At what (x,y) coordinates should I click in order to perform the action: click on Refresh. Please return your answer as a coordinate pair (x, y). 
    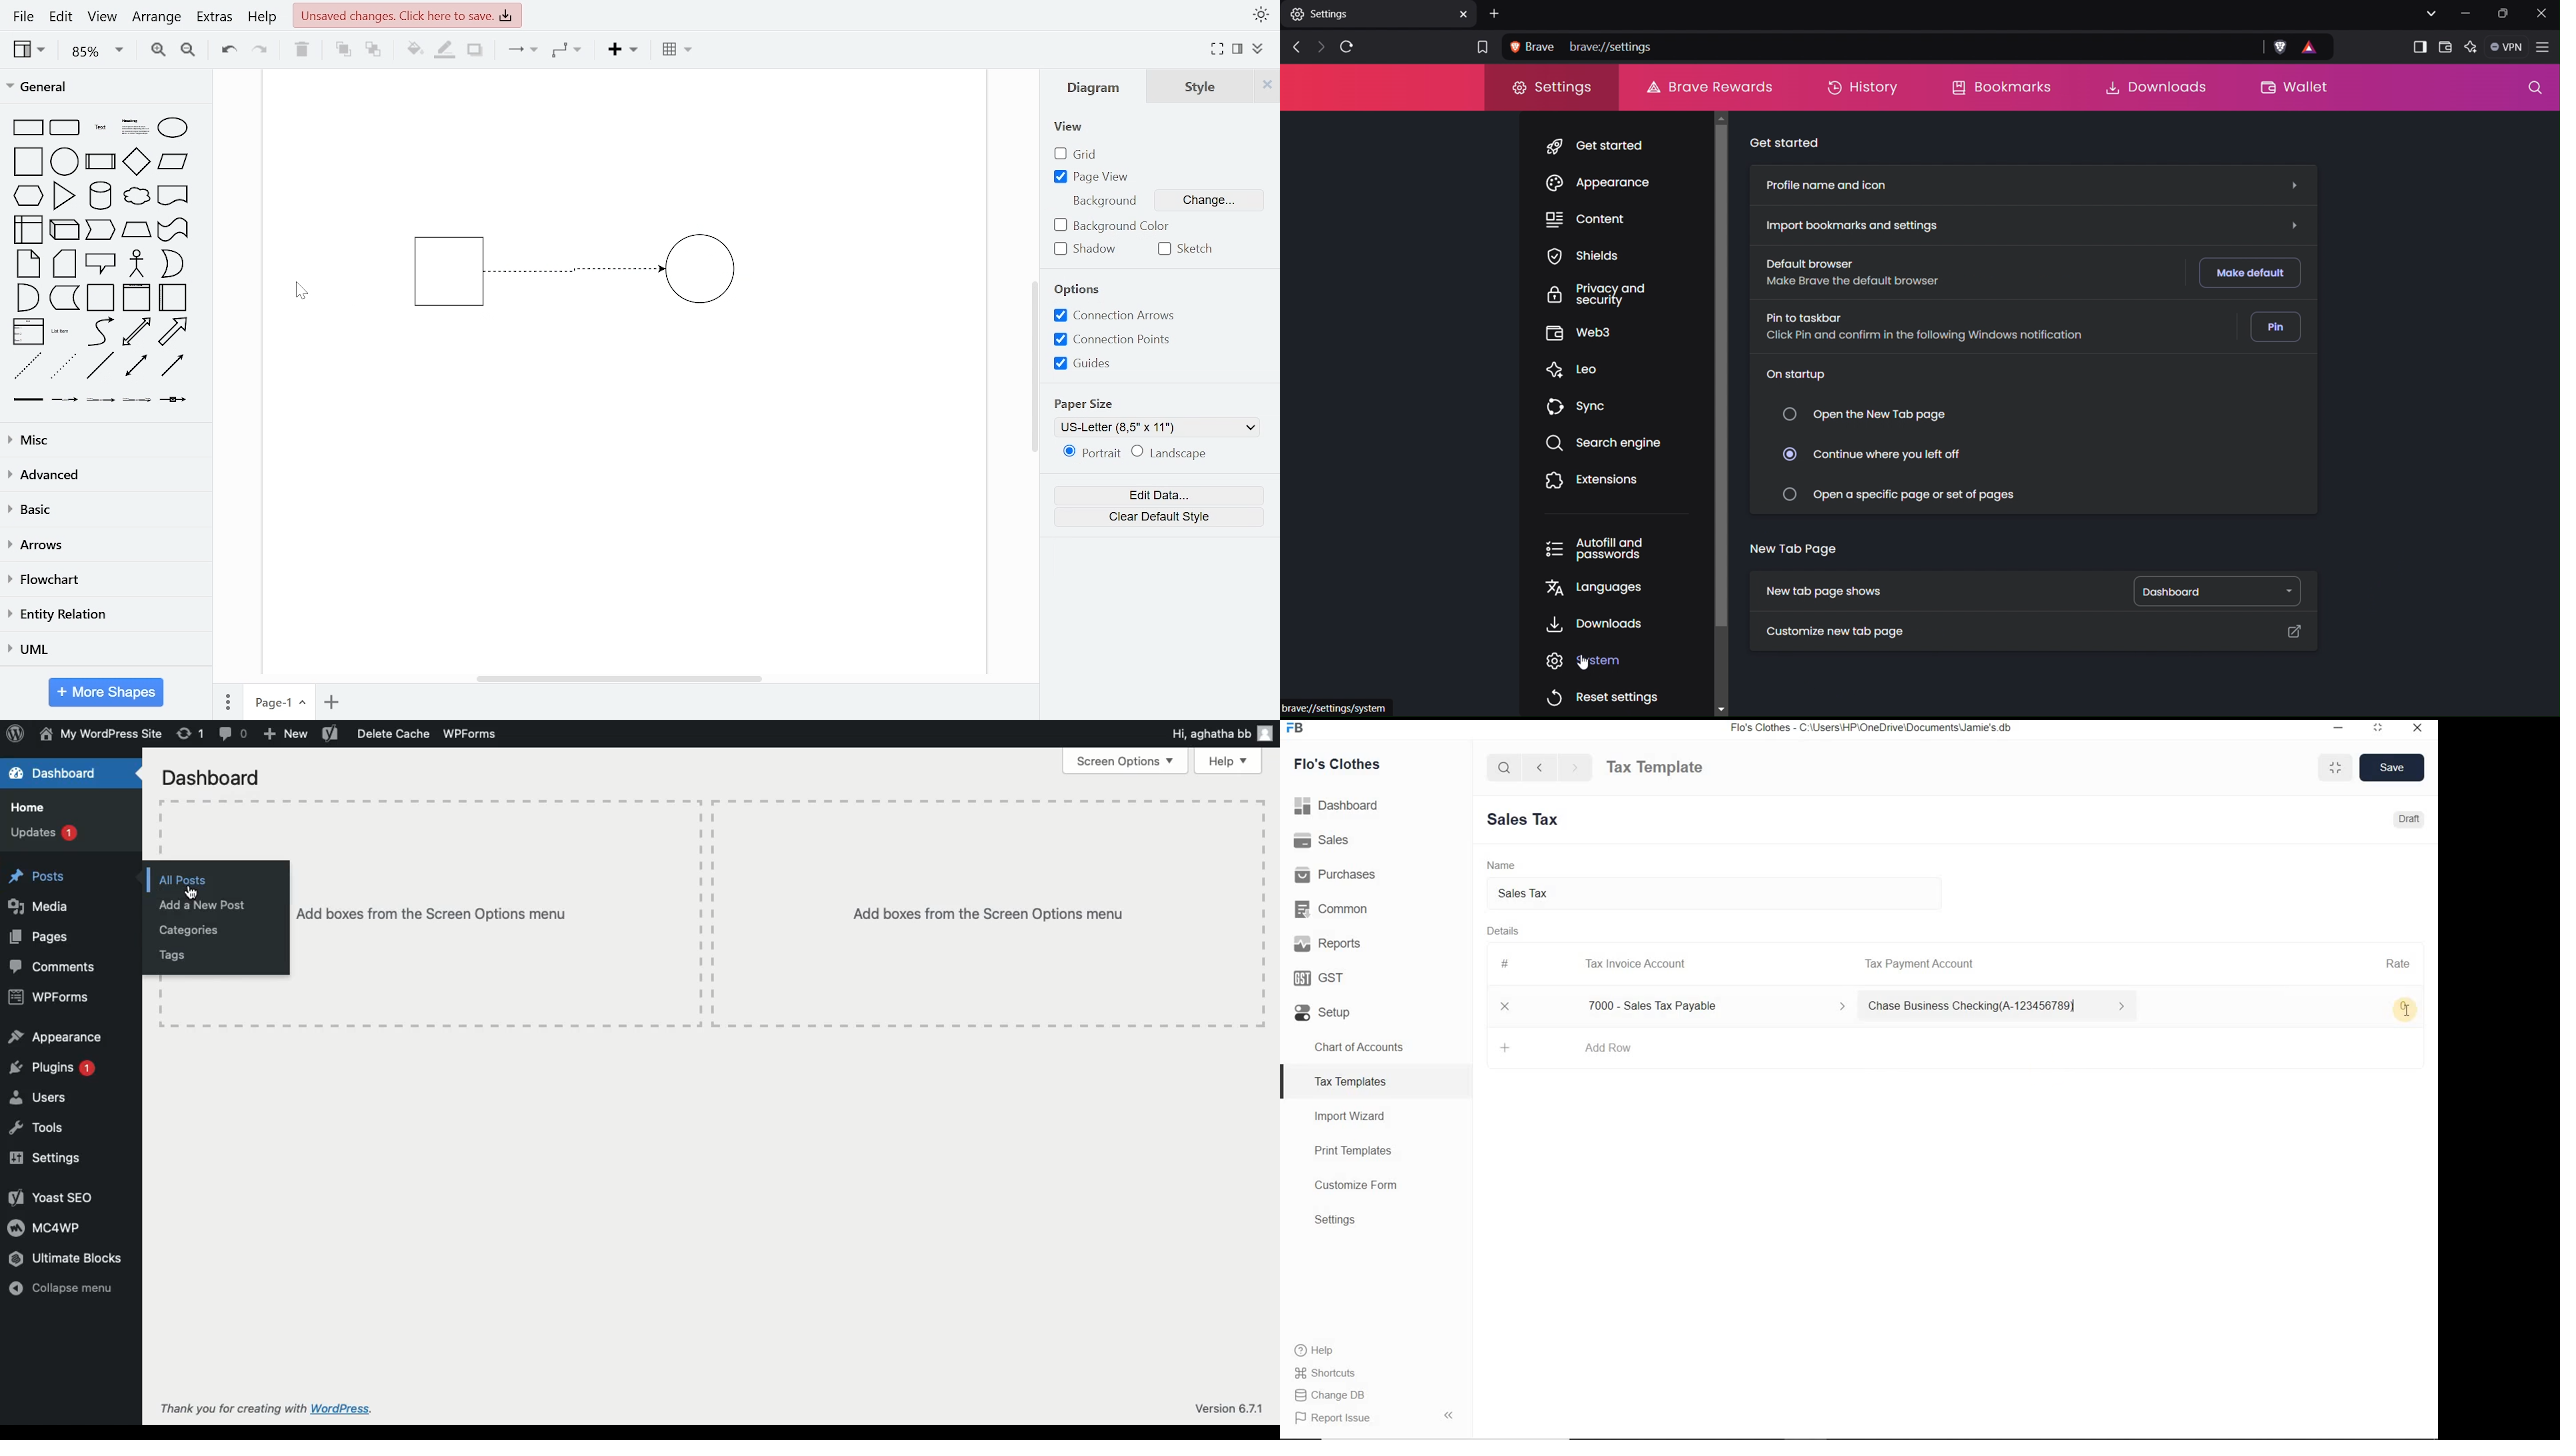
    Looking at the image, I should click on (1349, 45).